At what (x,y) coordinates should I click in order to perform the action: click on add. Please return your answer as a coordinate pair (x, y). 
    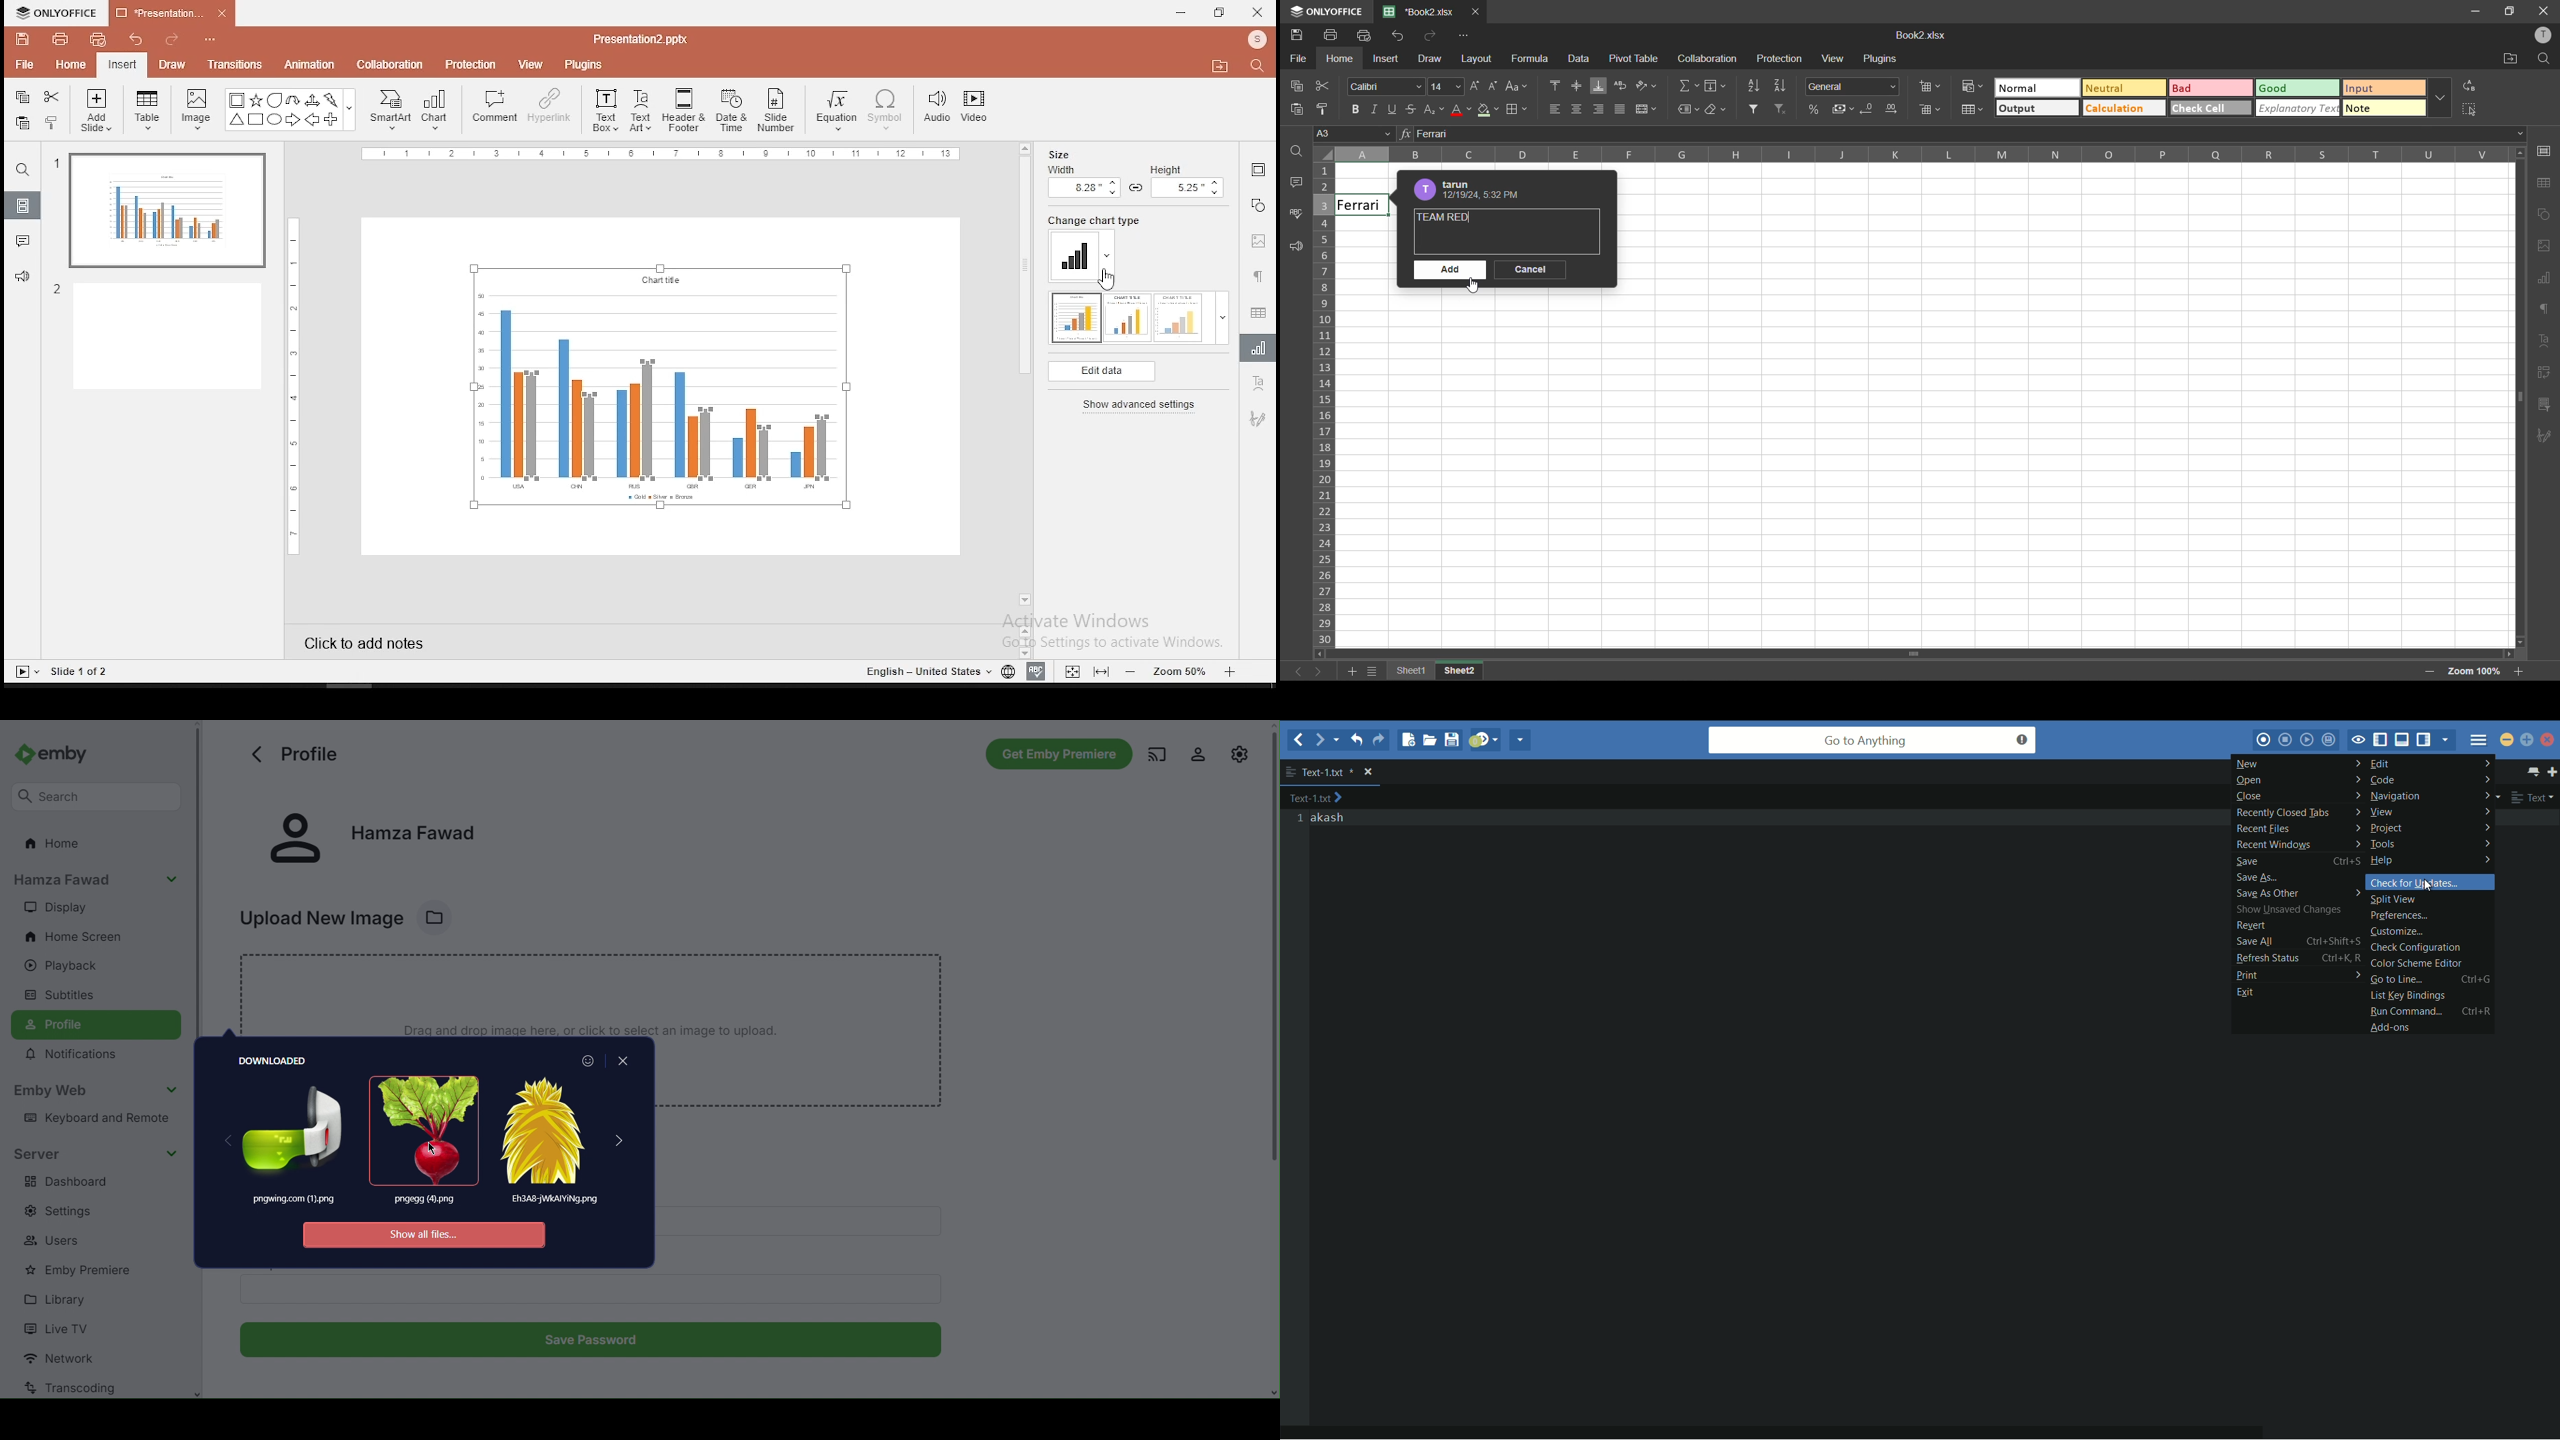
    Looking at the image, I should click on (1451, 271).